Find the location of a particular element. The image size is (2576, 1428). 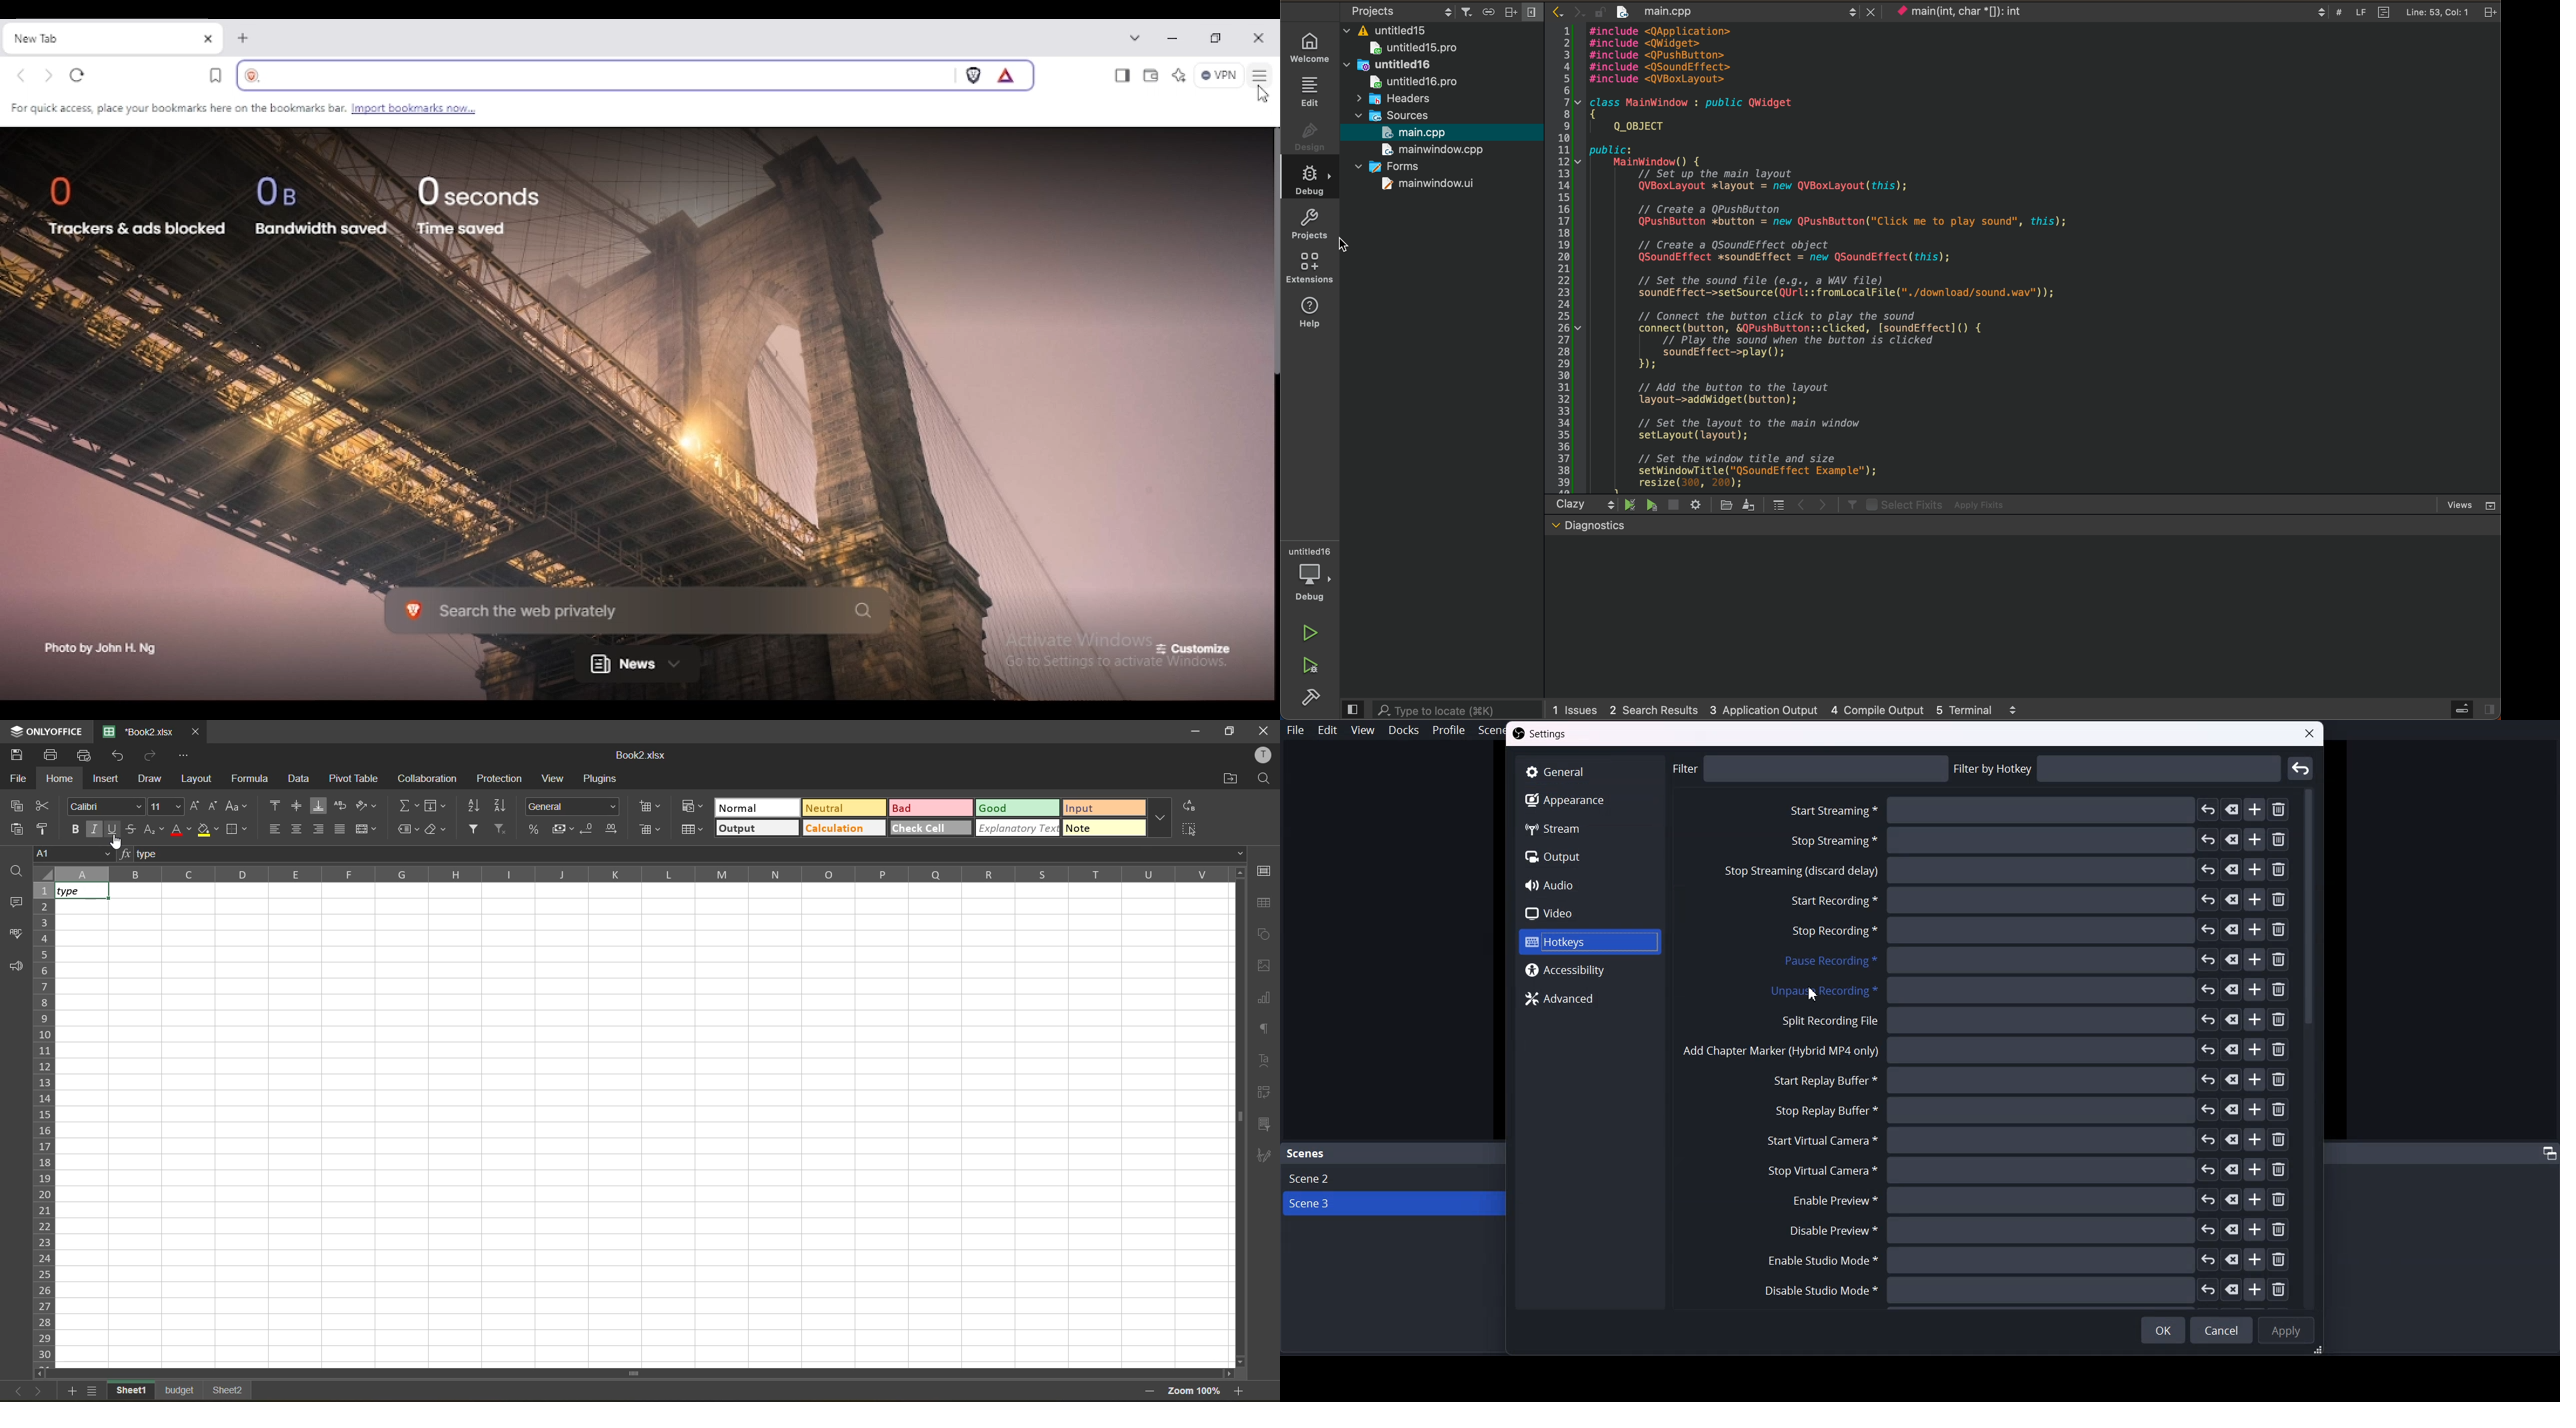

increment size is located at coordinates (196, 805).